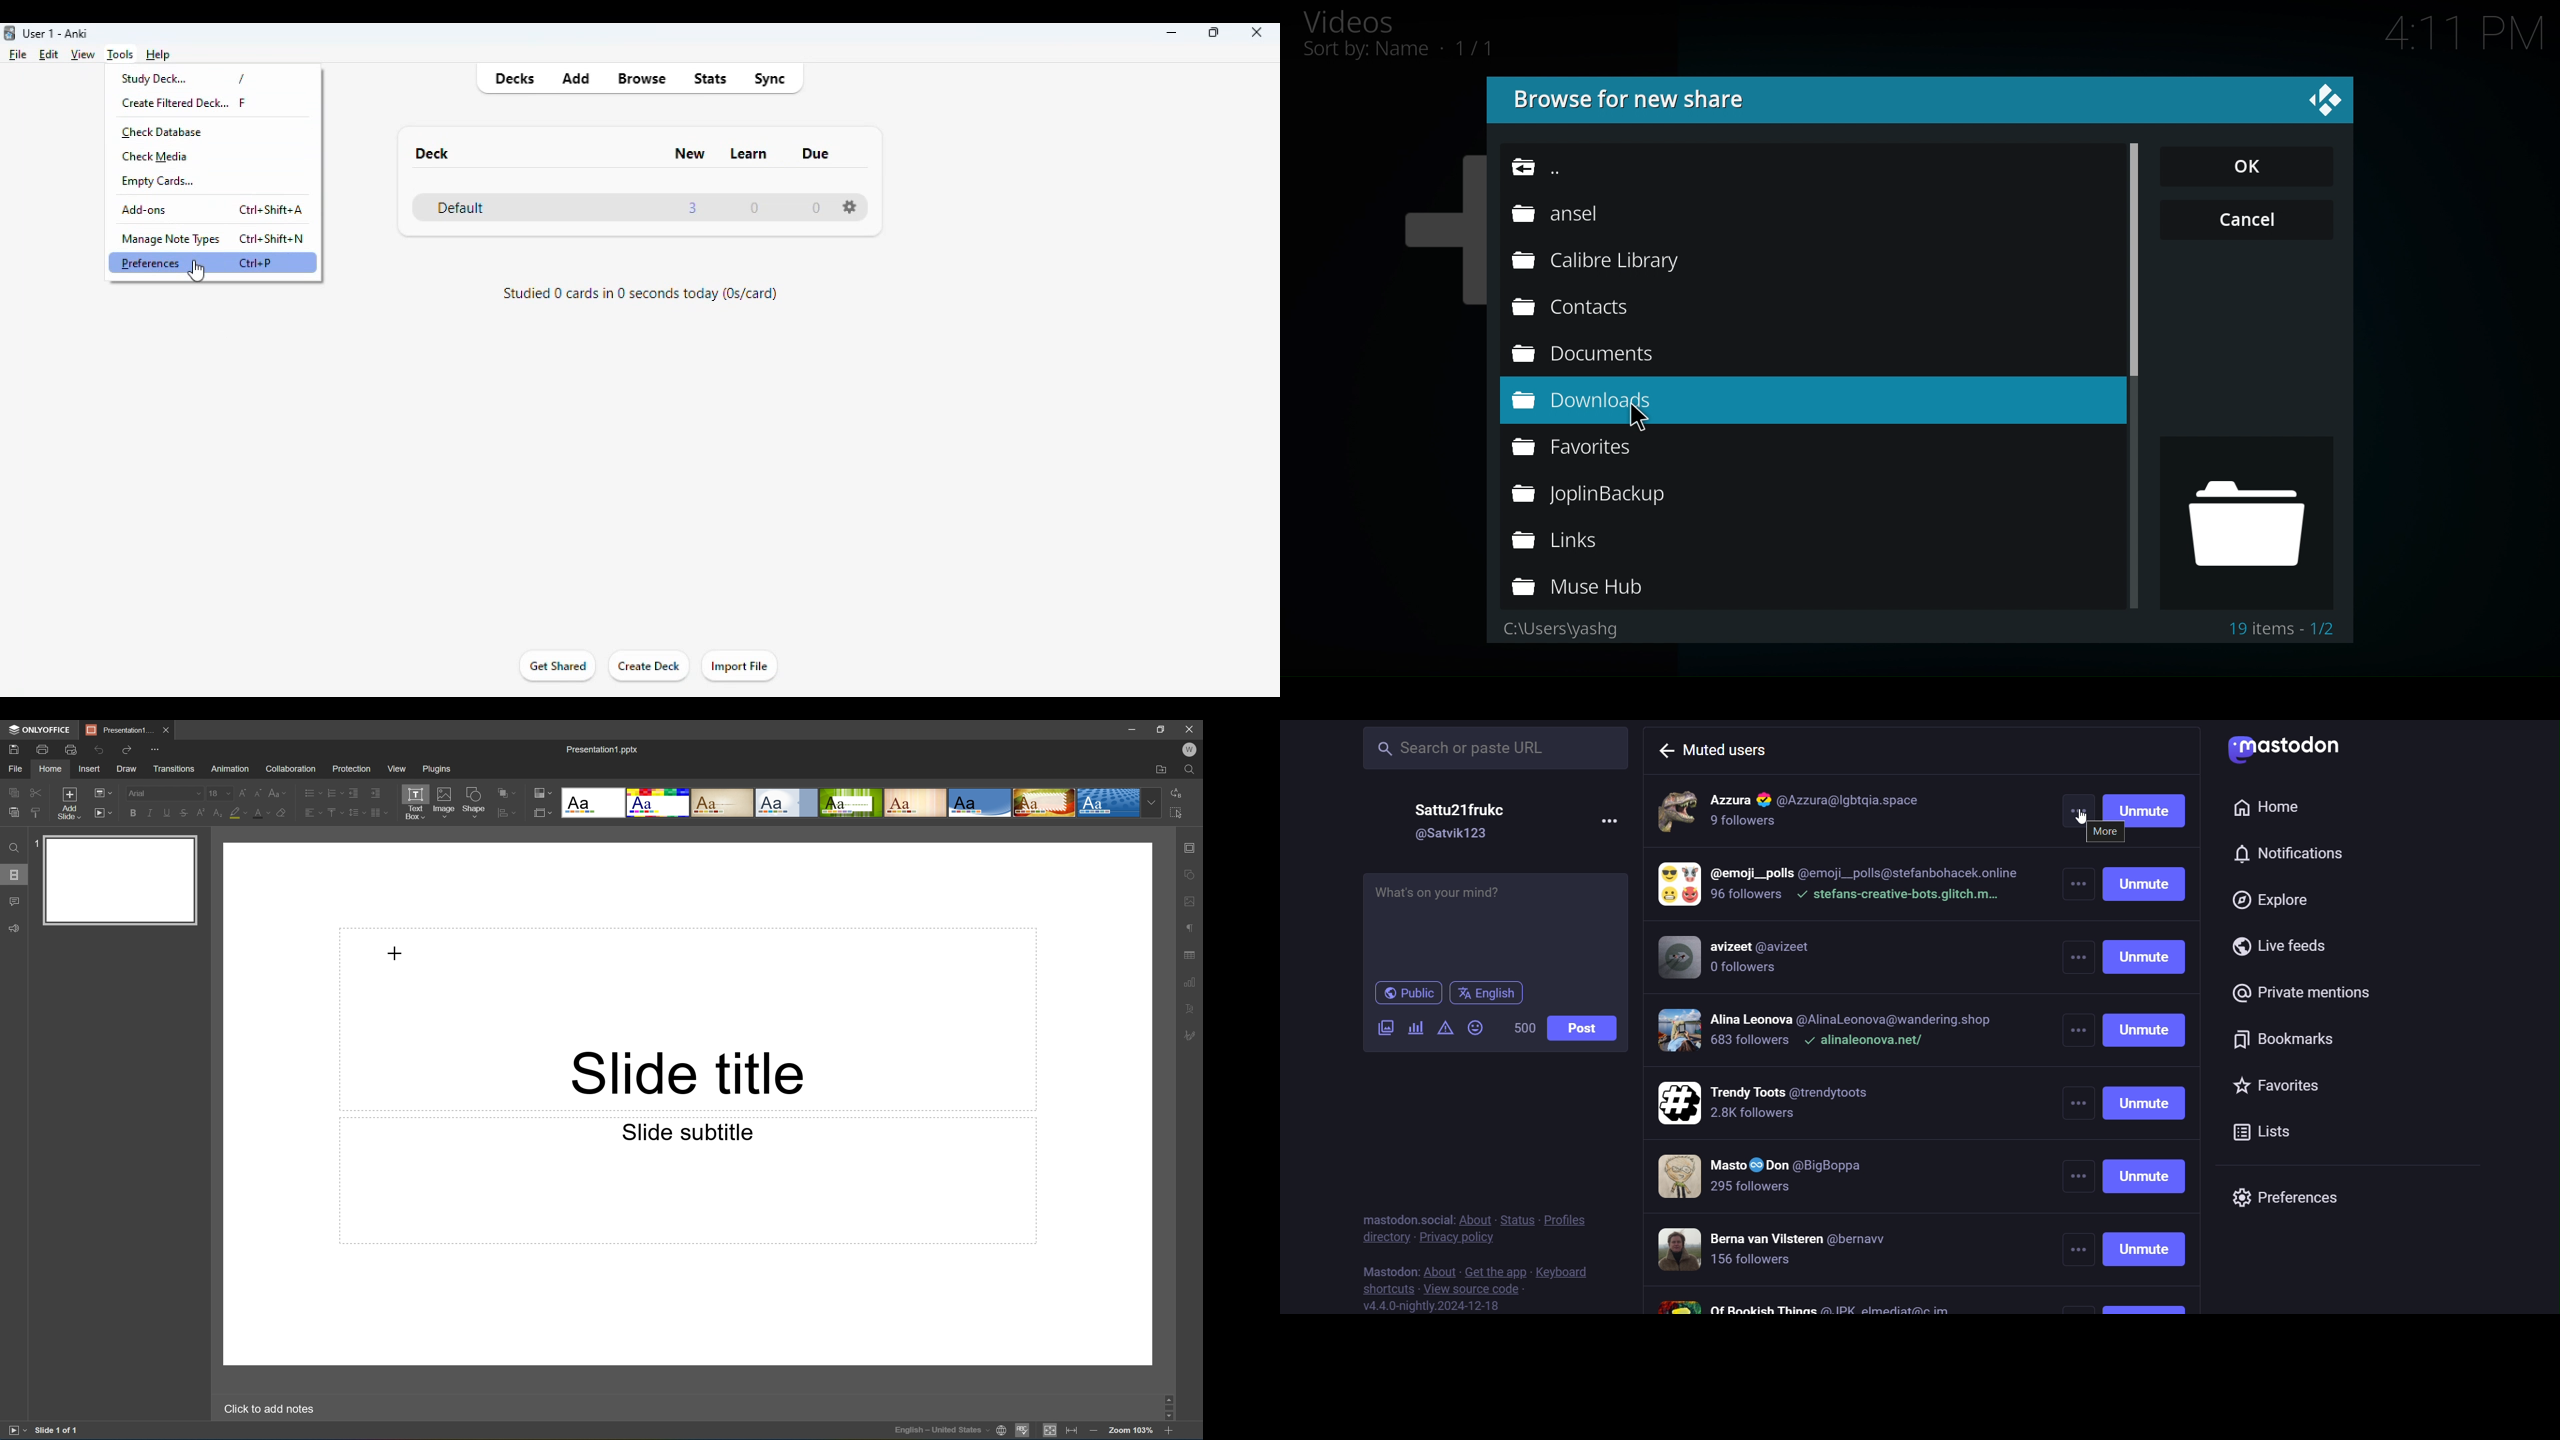  What do you see at coordinates (155, 156) in the screenshot?
I see `check media` at bounding box center [155, 156].